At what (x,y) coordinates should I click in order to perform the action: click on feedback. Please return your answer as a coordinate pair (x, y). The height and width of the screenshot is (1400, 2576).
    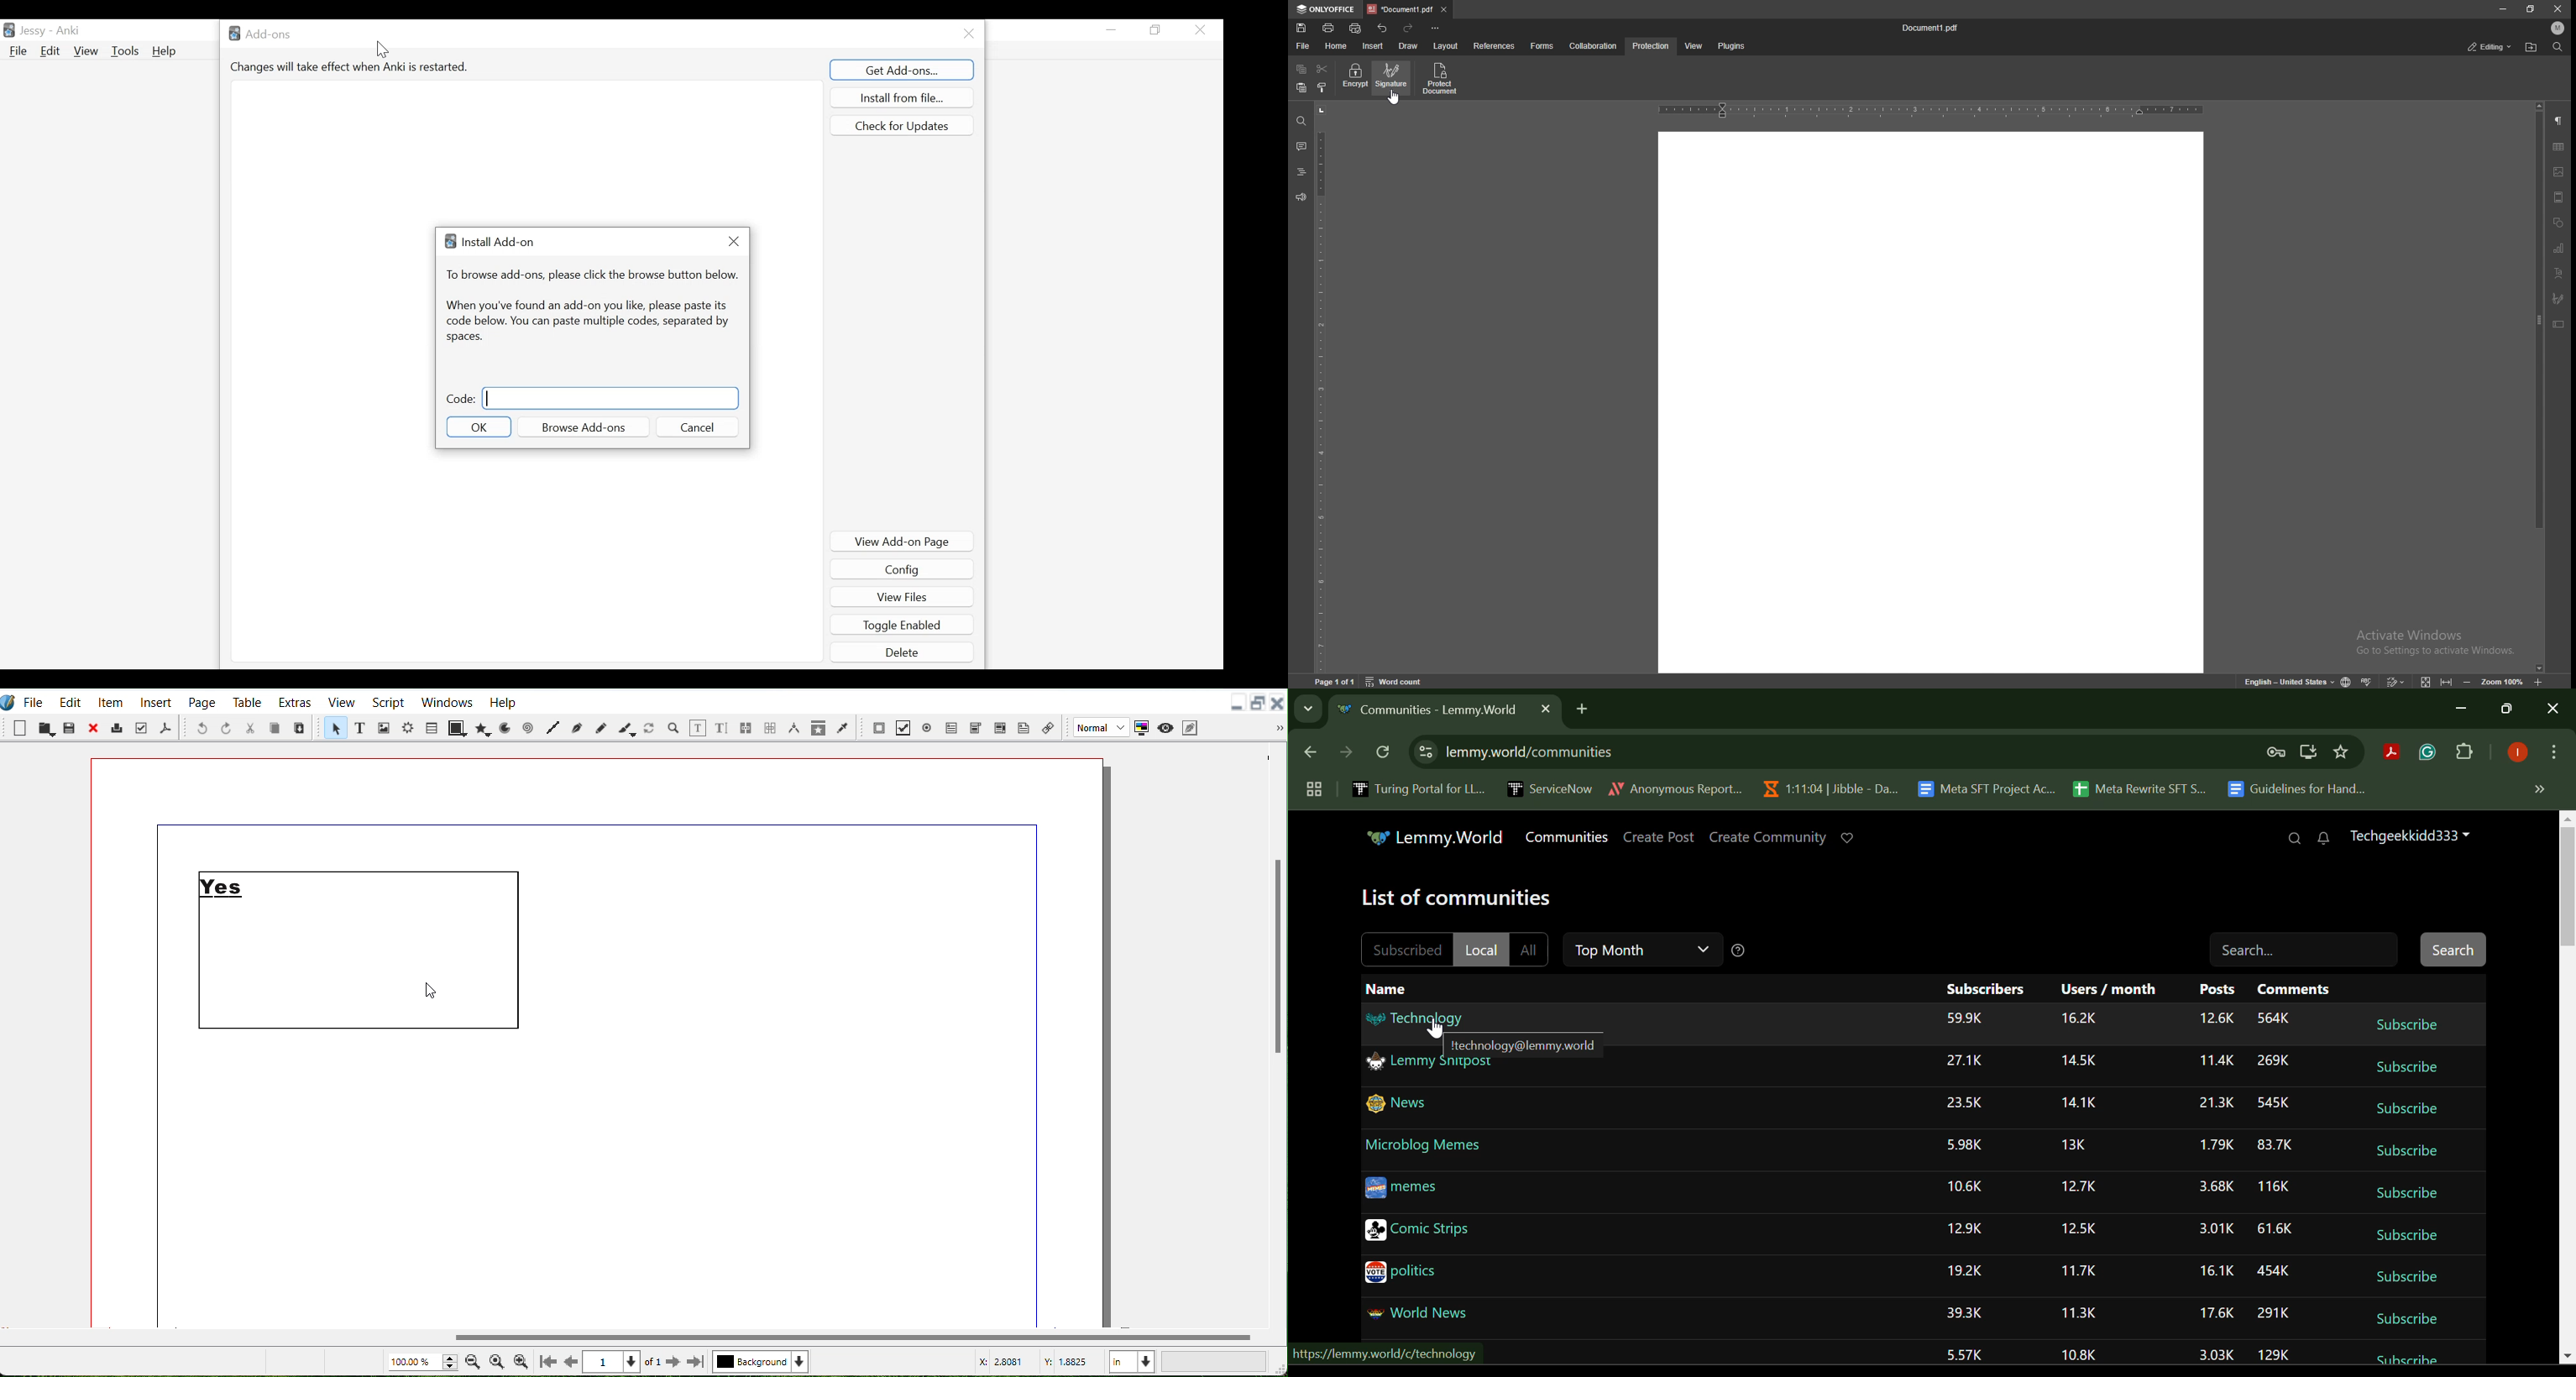
    Looking at the image, I should click on (1300, 197).